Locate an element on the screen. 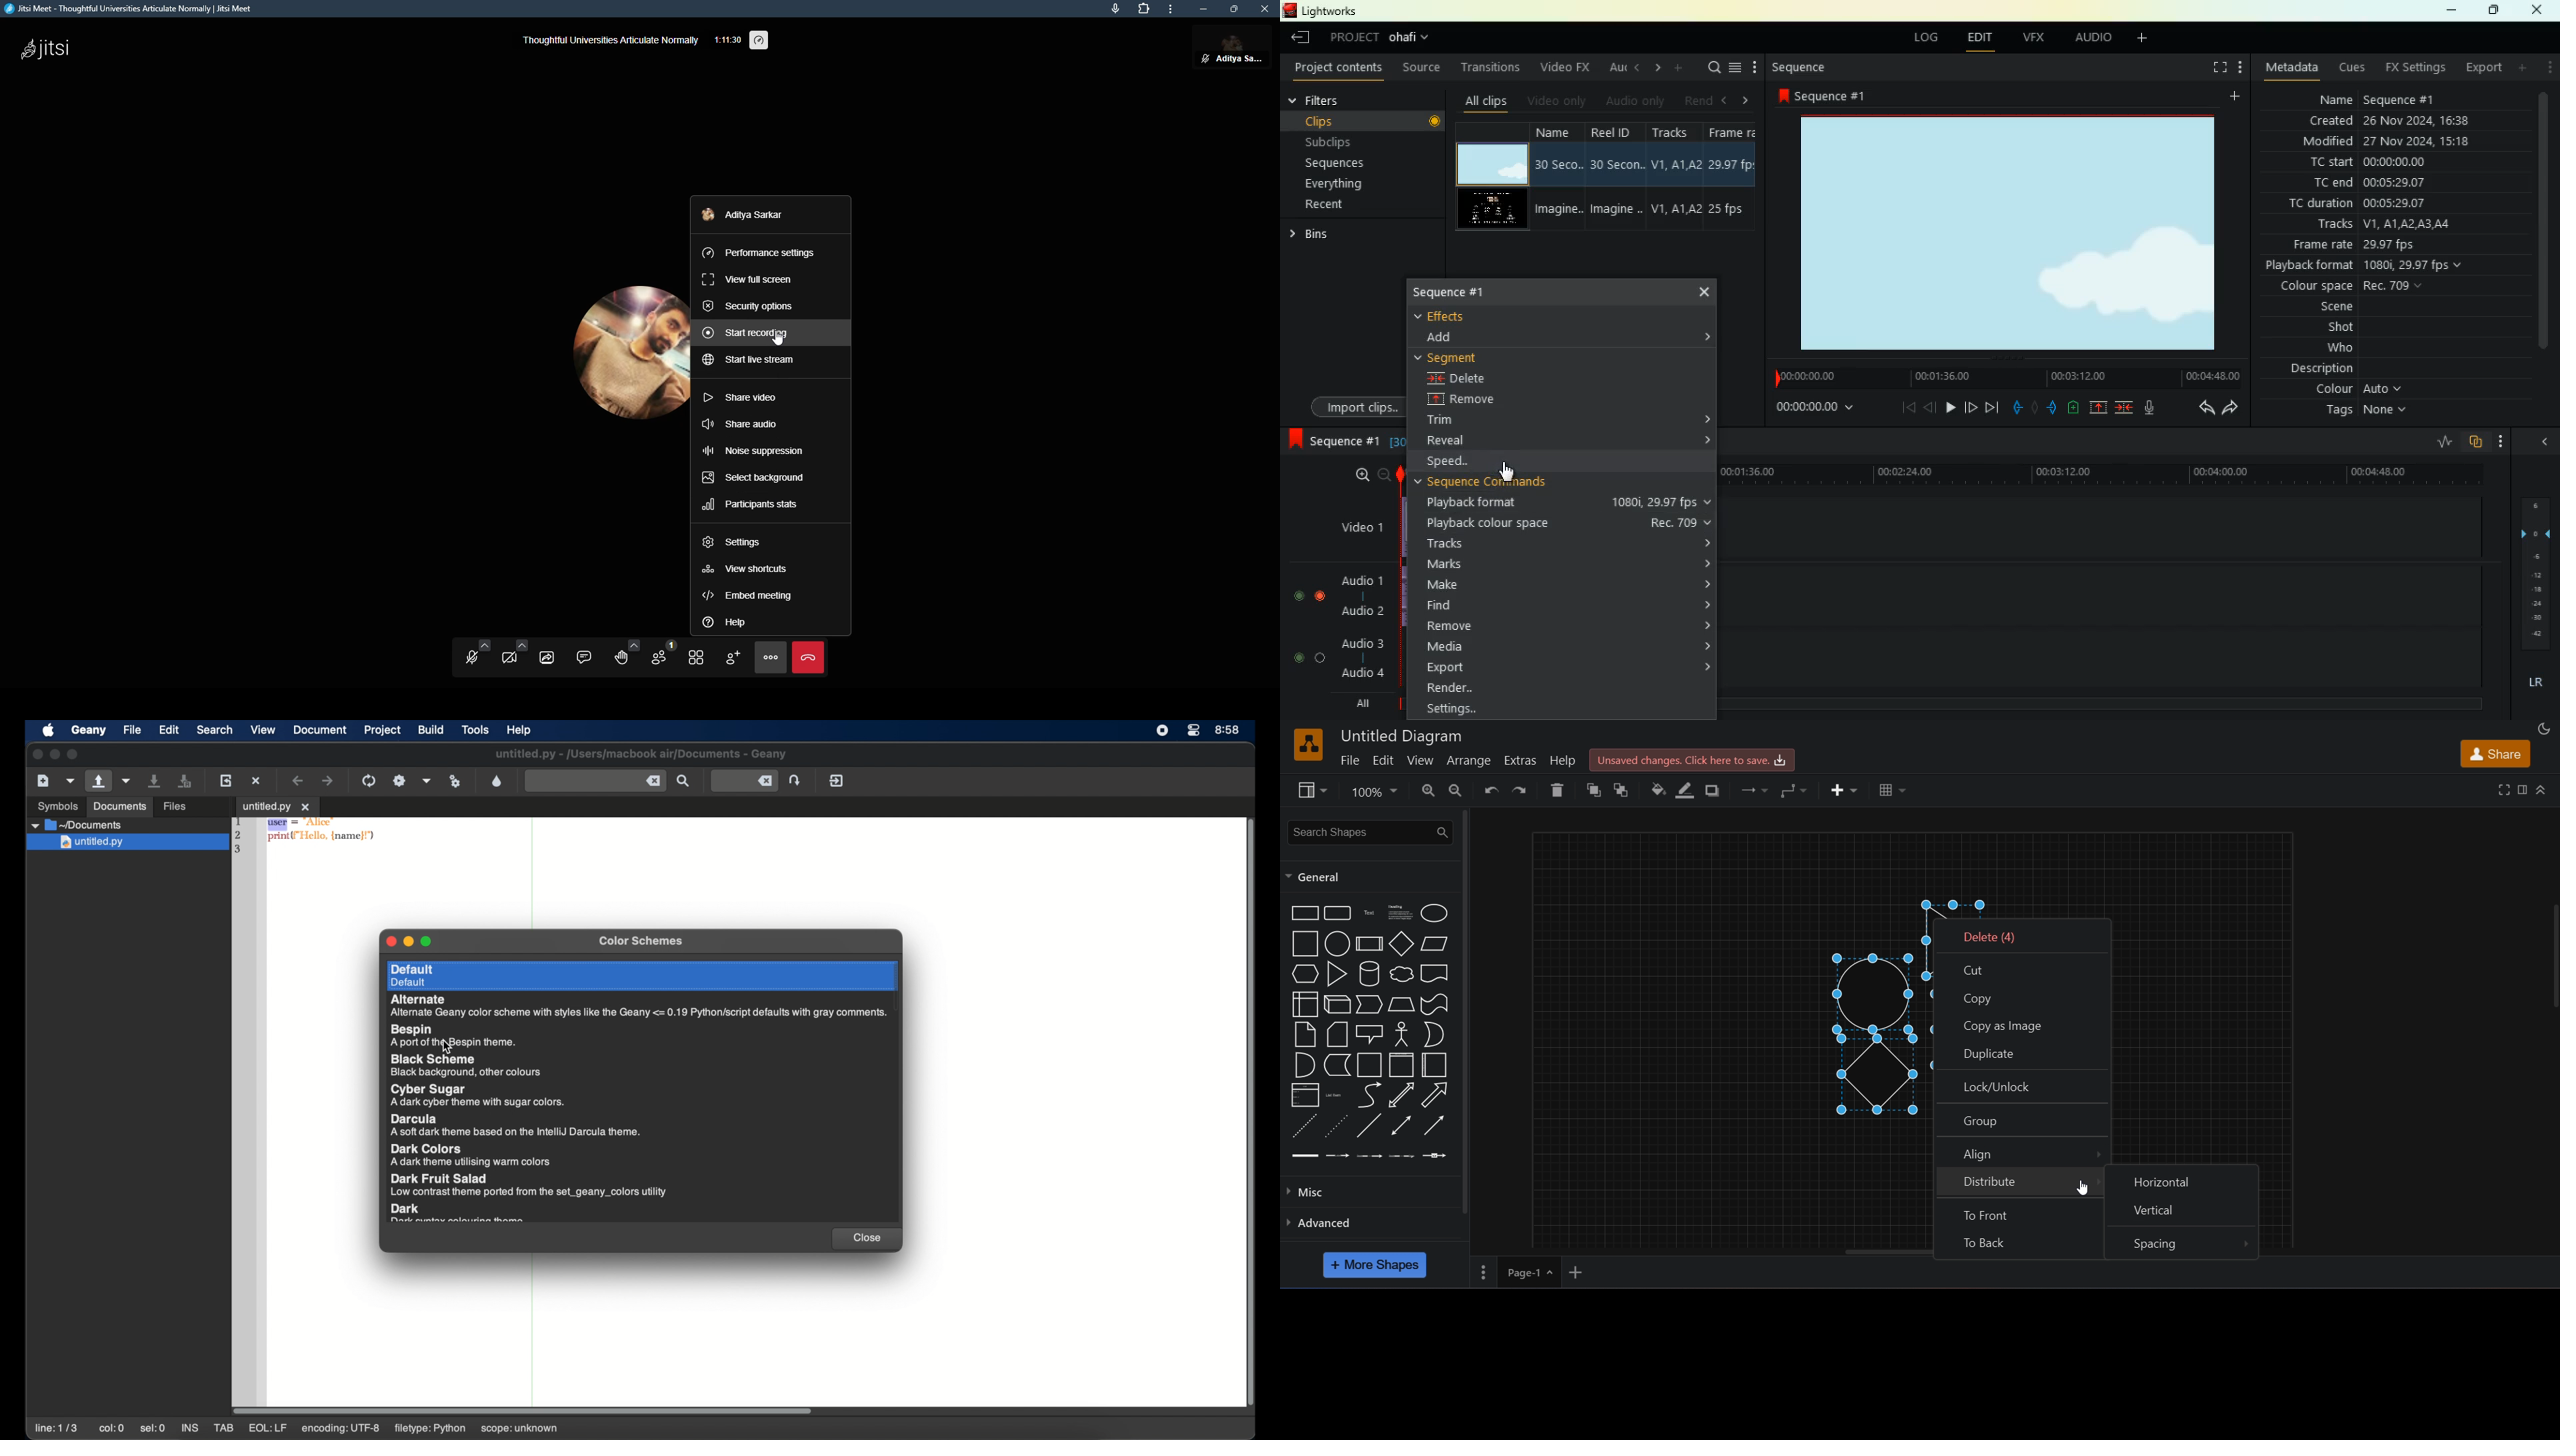 The height and width of the screenshot is (1456, 2576). triangle is located at coordinates (1337, 973).